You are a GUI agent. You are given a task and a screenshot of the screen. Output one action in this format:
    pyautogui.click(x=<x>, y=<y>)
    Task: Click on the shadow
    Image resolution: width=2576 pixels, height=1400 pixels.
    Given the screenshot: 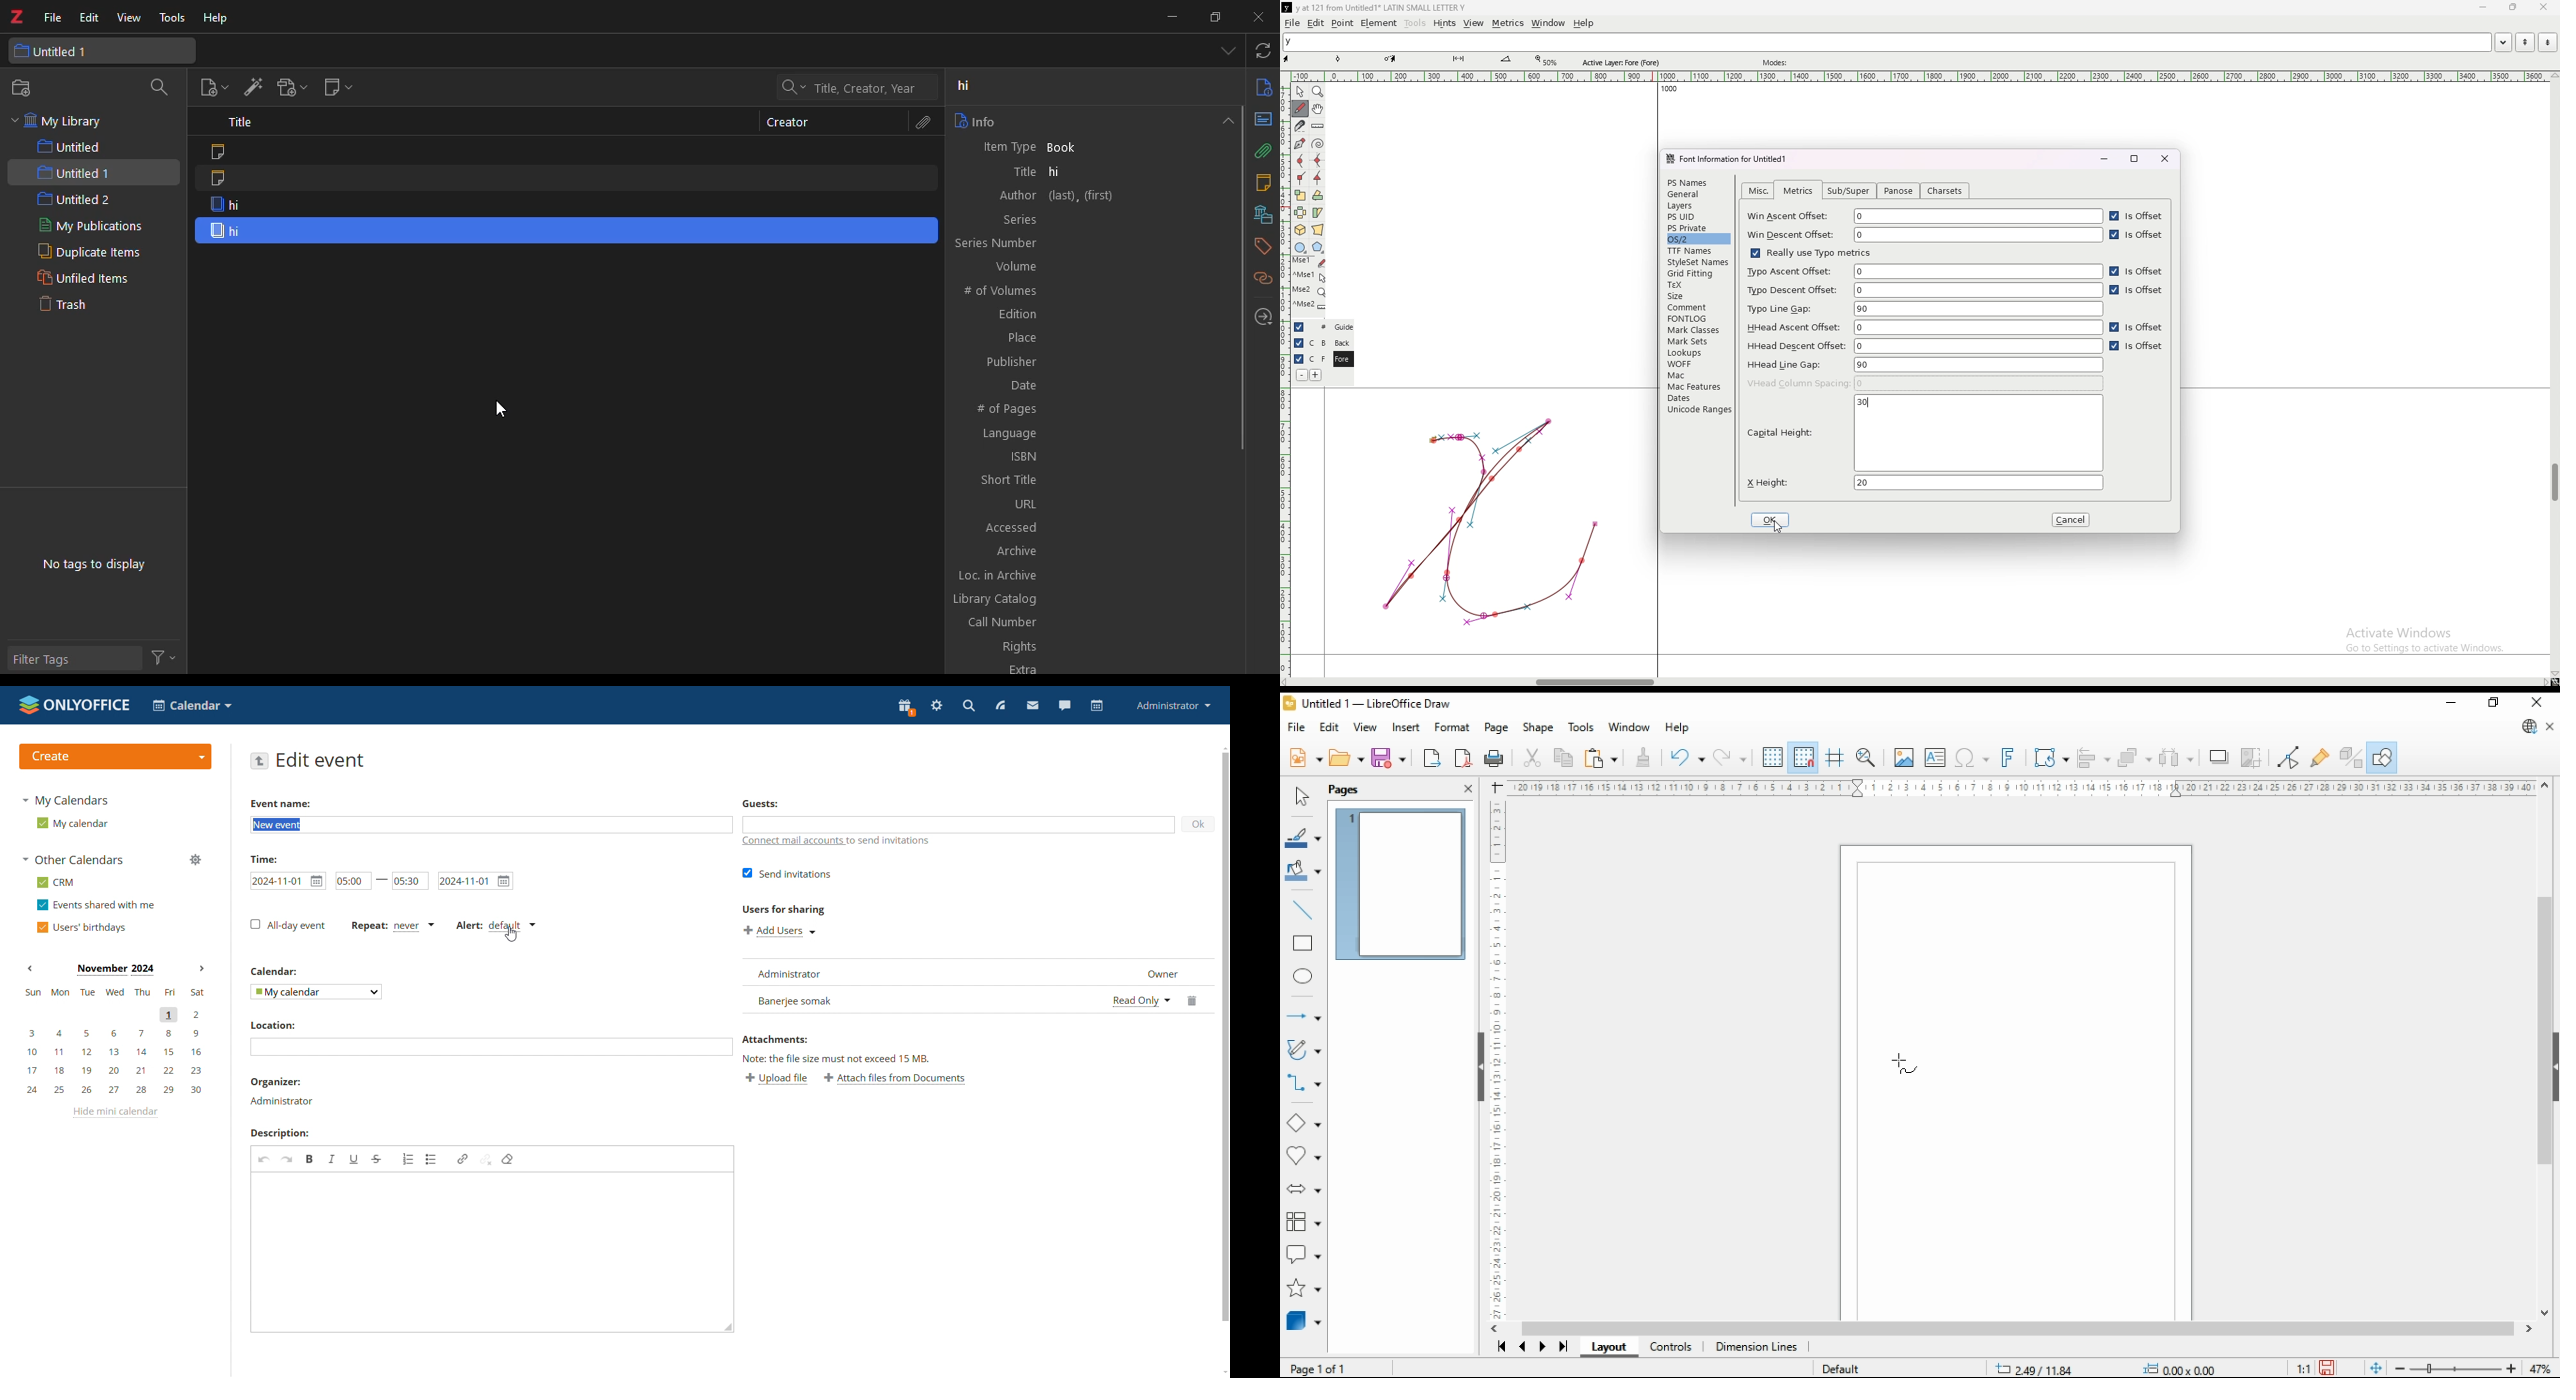 What is the action you would take?
    pyautogui.click(x=2217, y=757)
    